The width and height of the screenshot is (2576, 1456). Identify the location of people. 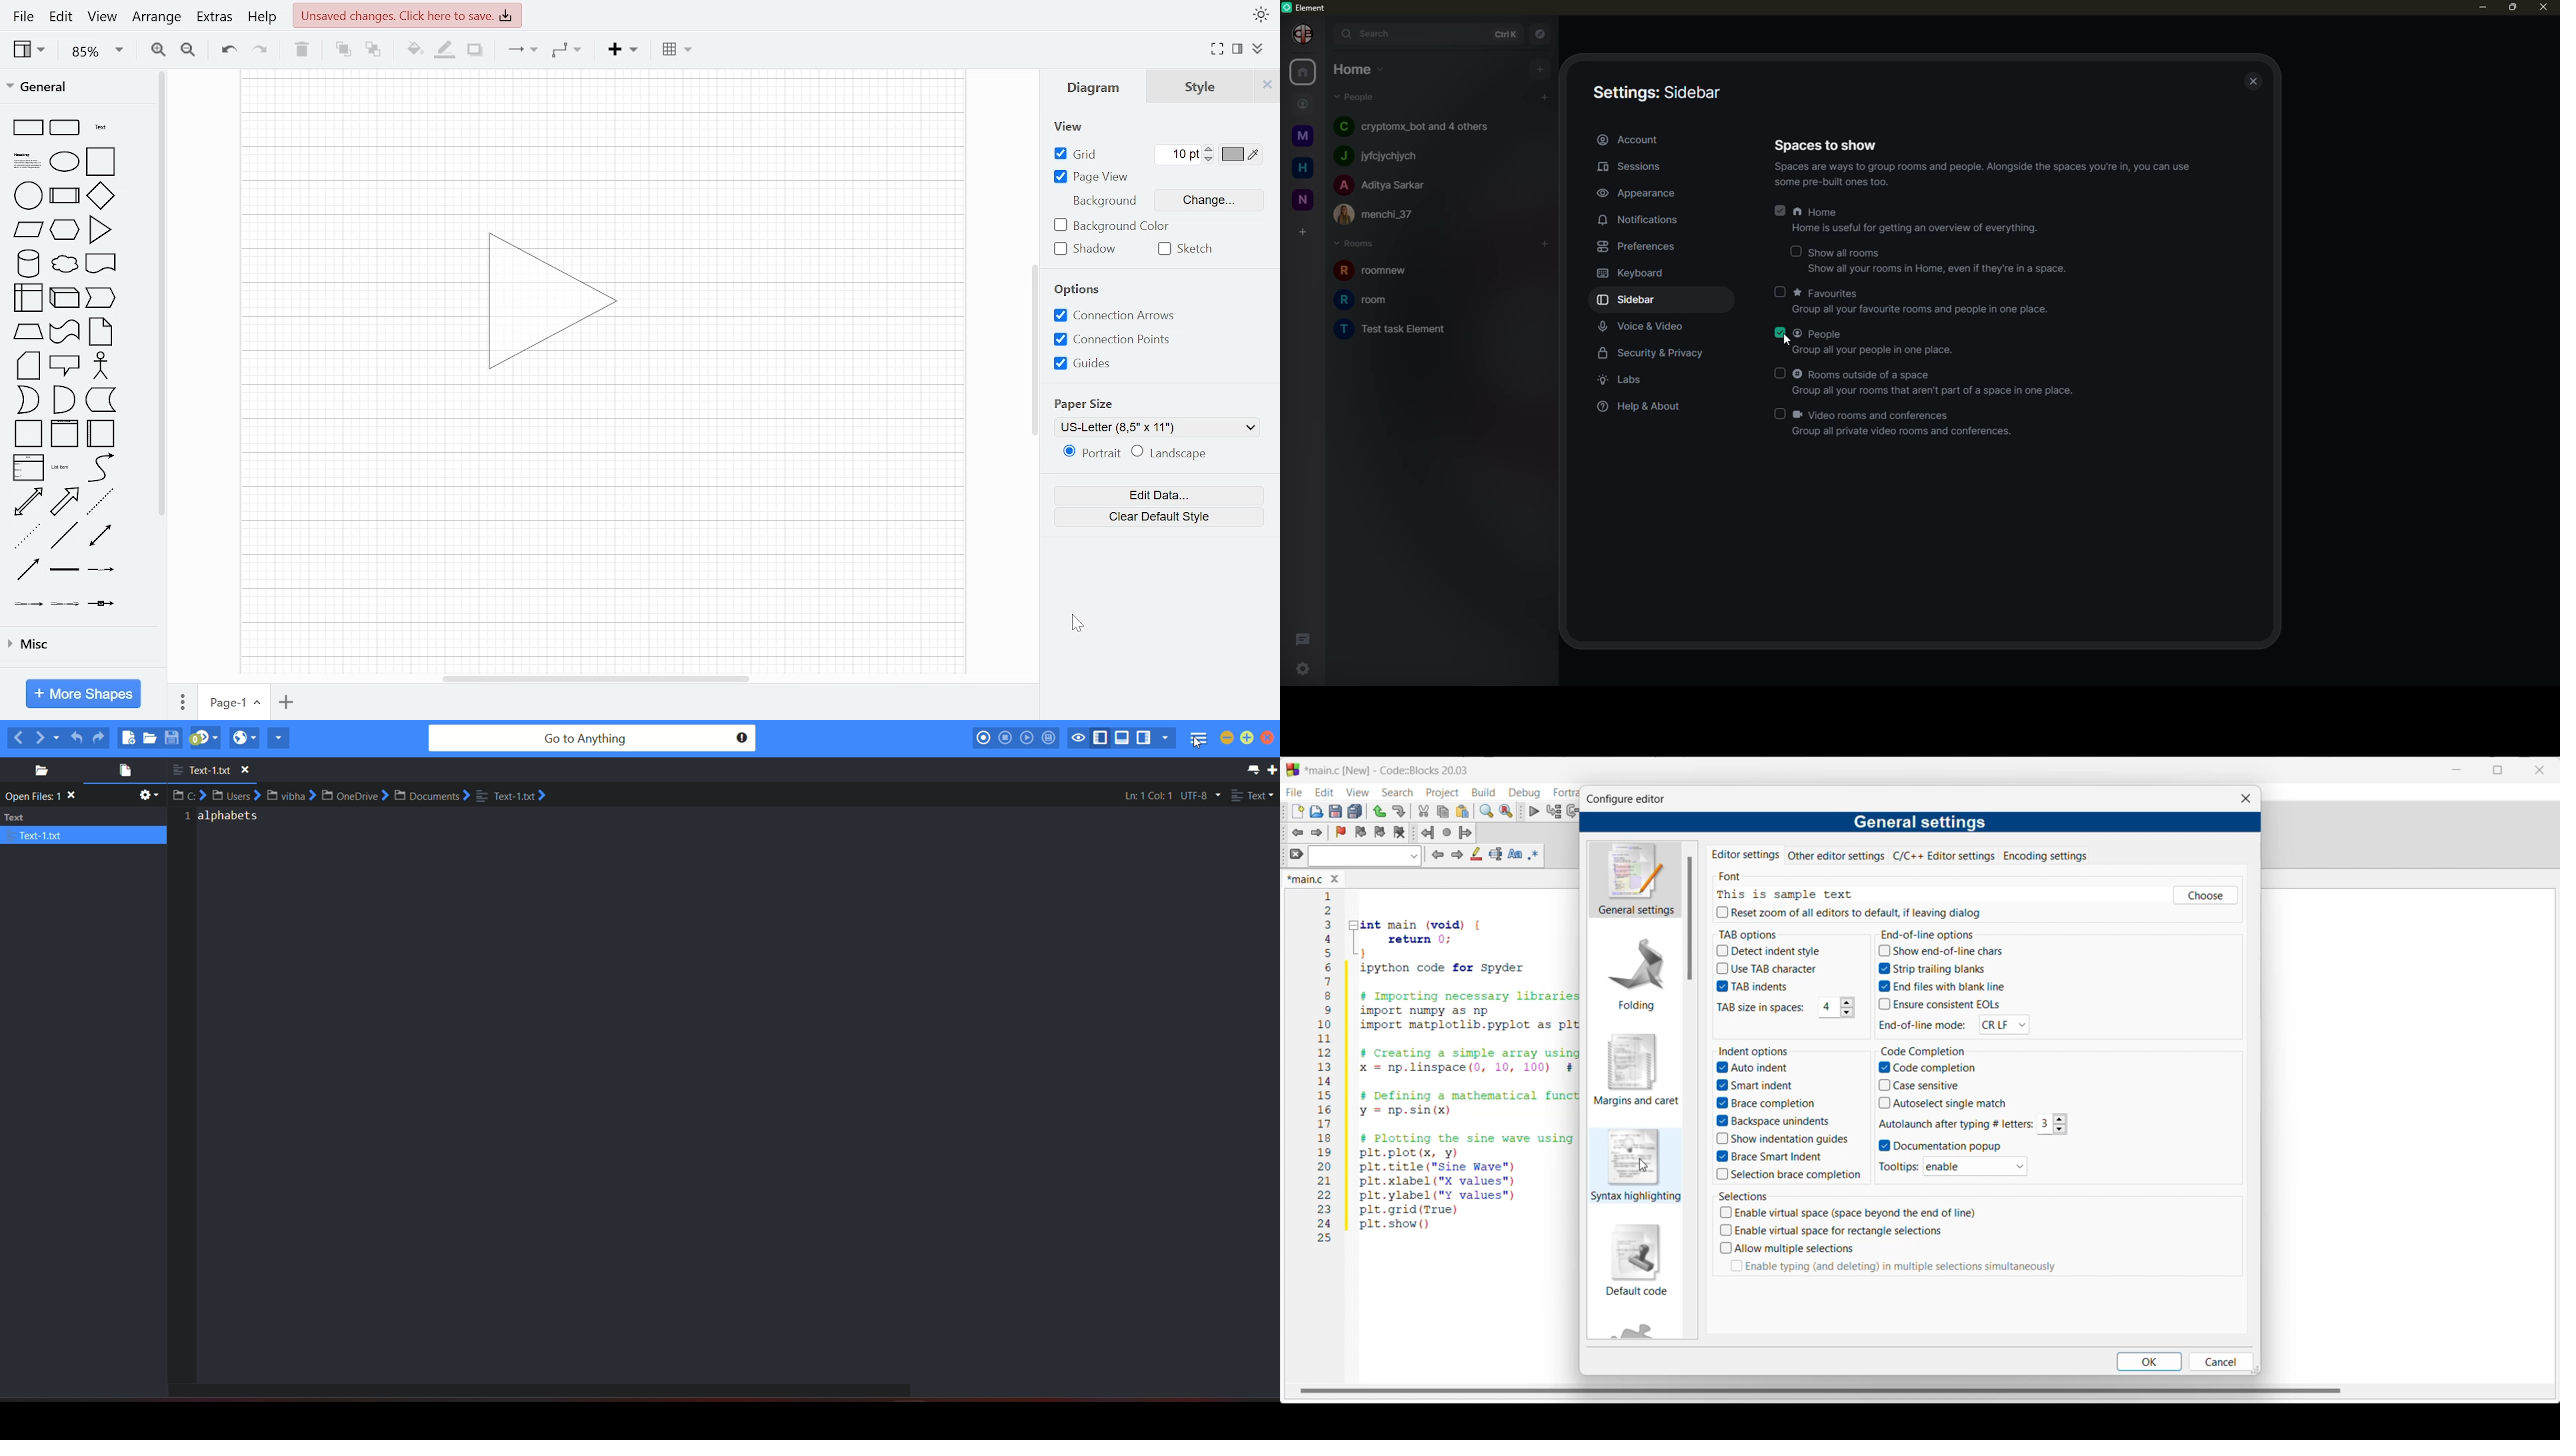
(1384, 154).